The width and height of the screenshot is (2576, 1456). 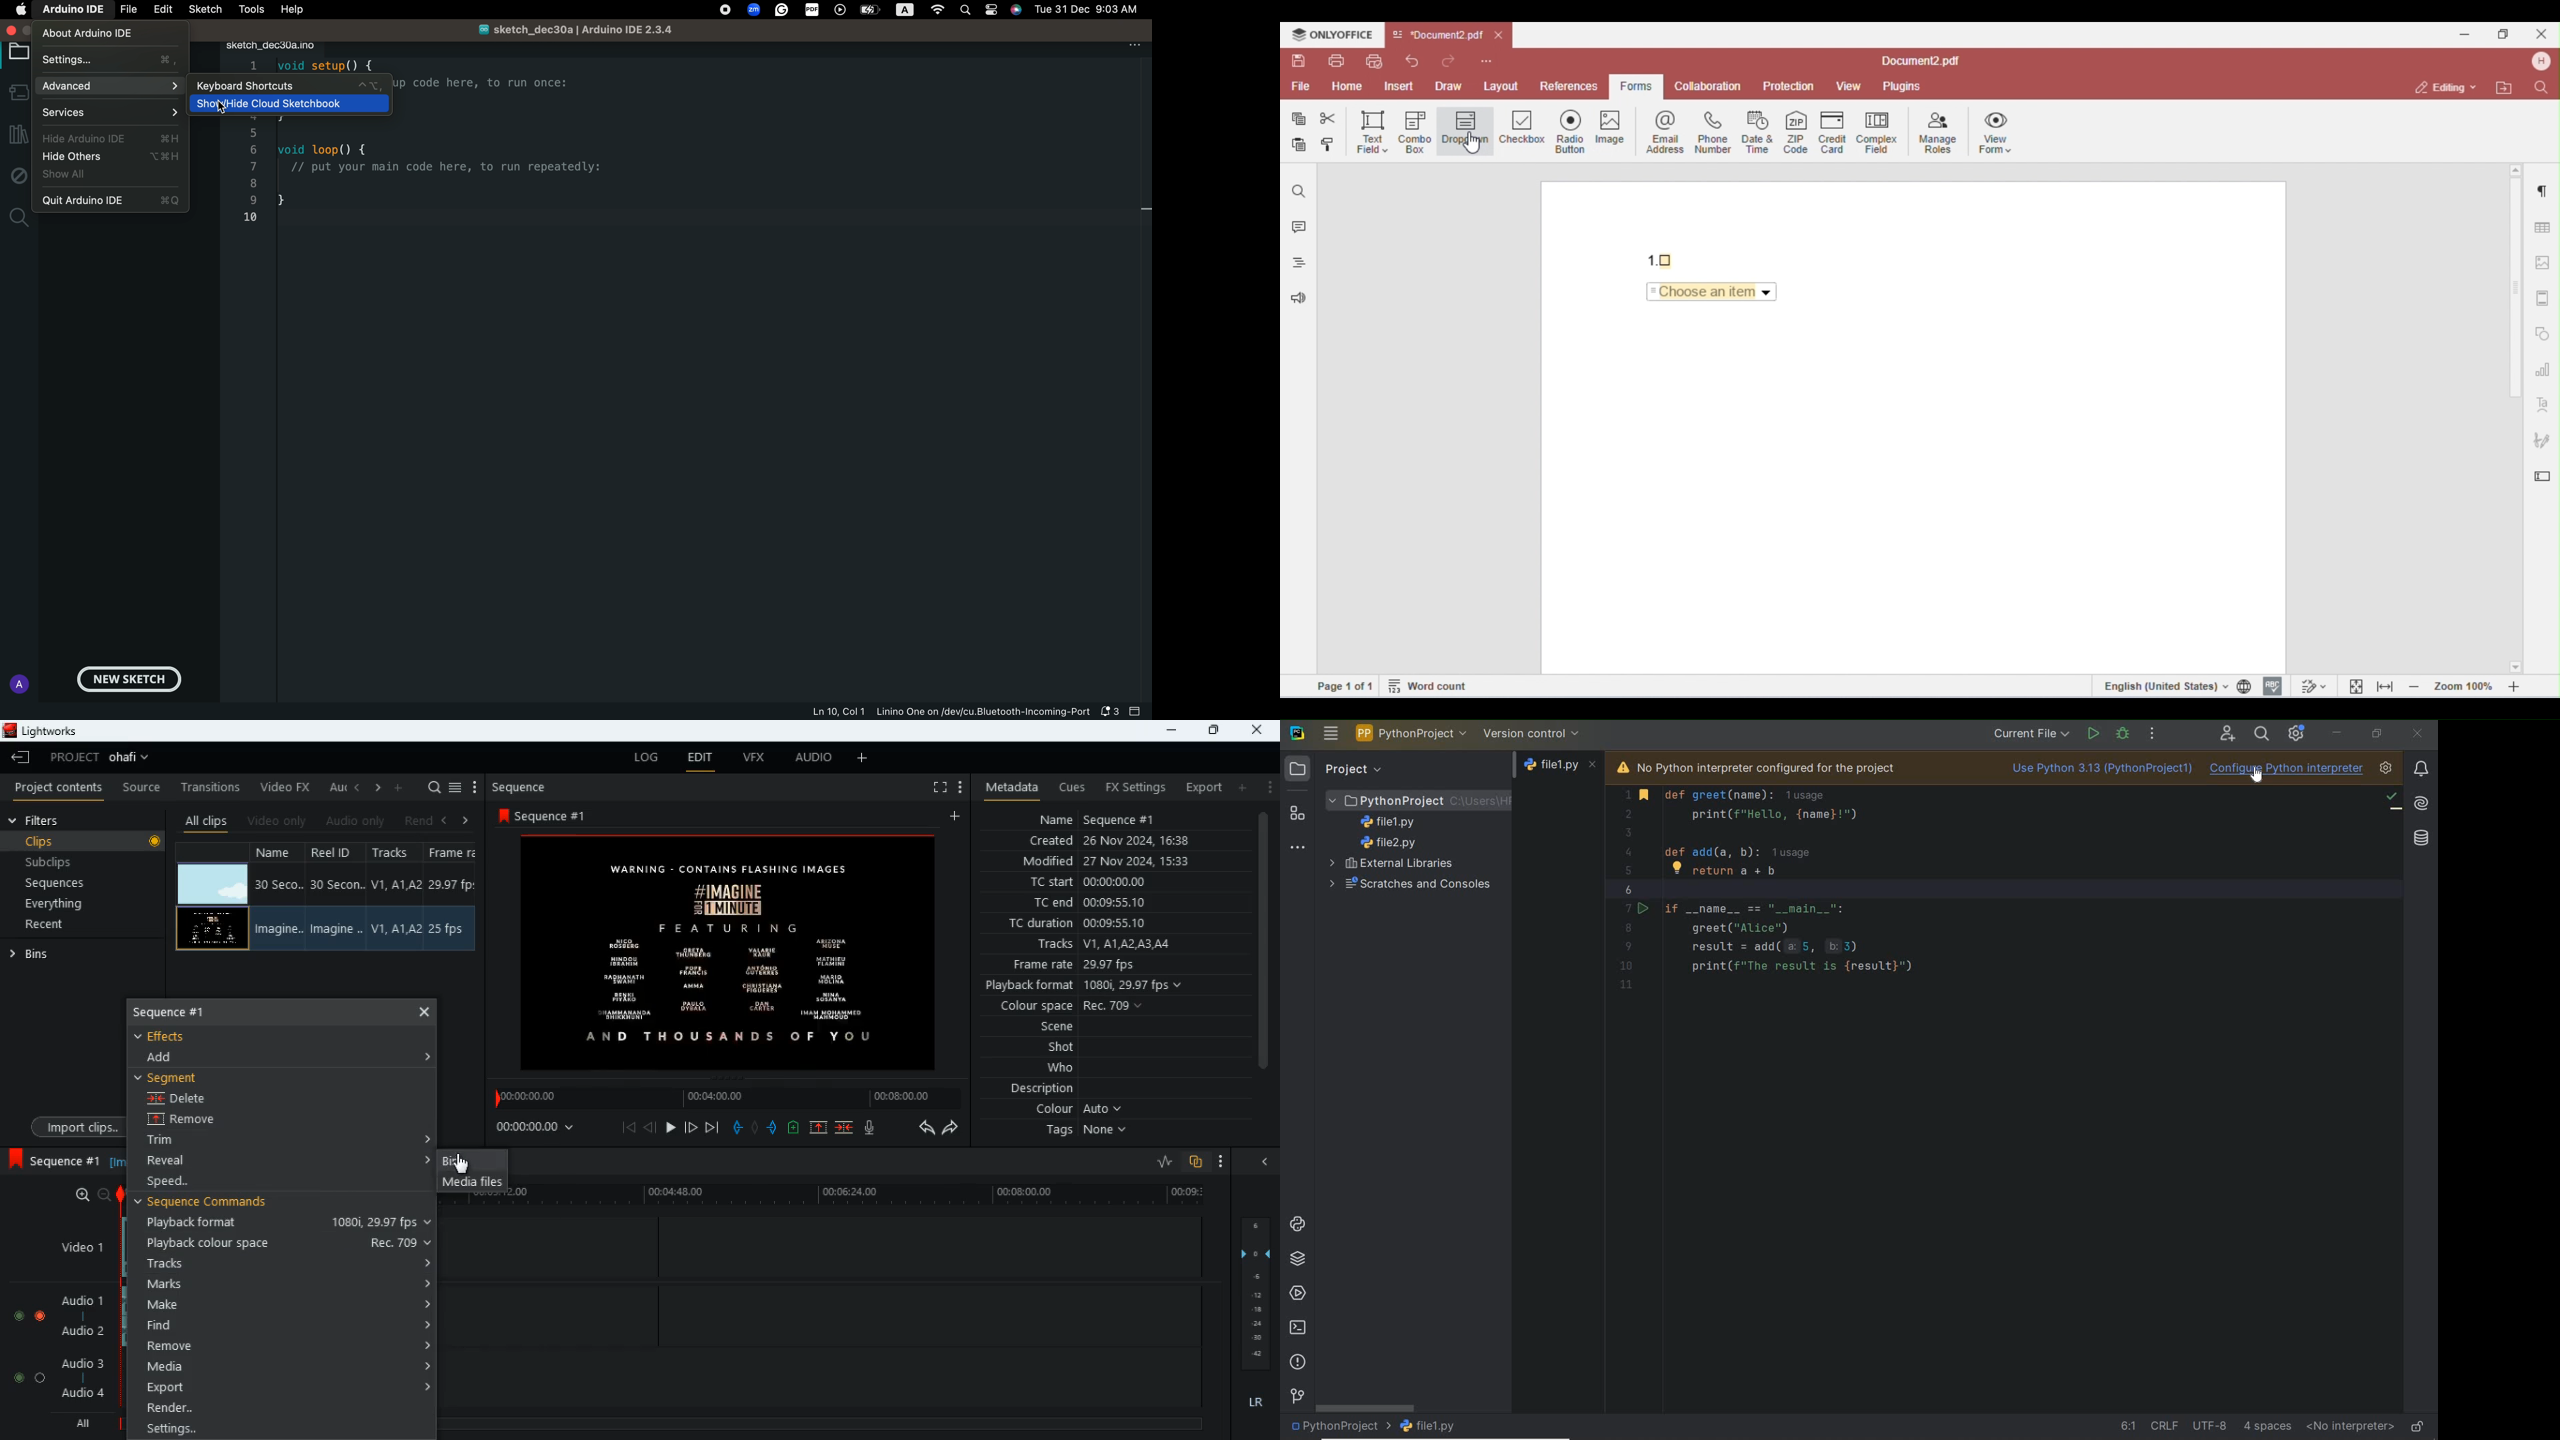 What do you see at coordinates (475, 787) in the screenshot?
I see `more` at bounding box center [475, 787].